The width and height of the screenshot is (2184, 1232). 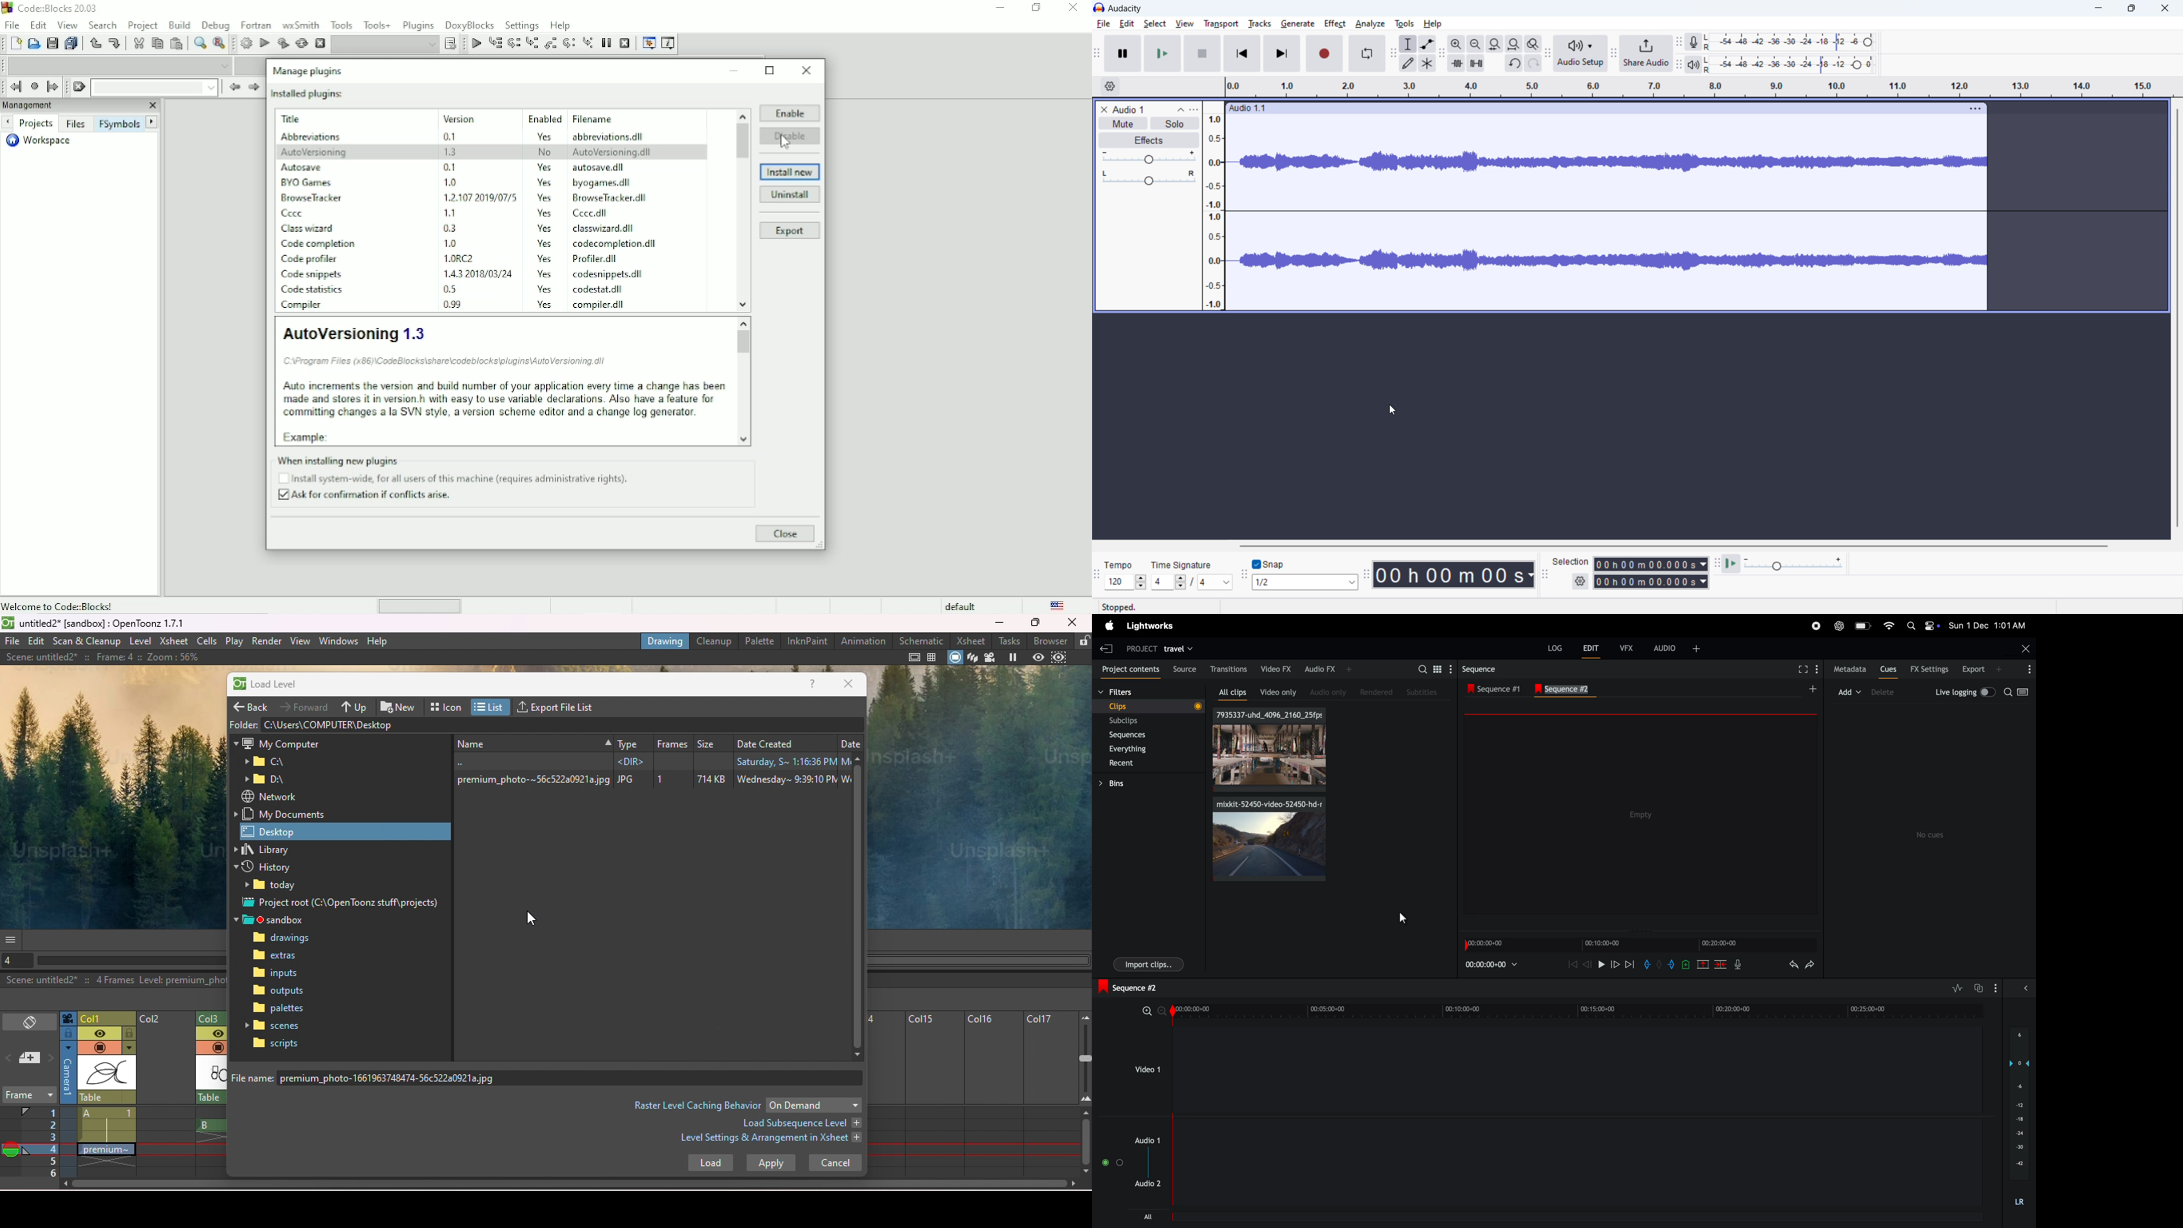 What do you see at coordinates (1149, 1188) in the screenshot?
I see `Audio 2` at bounding box center [1149, 1188].